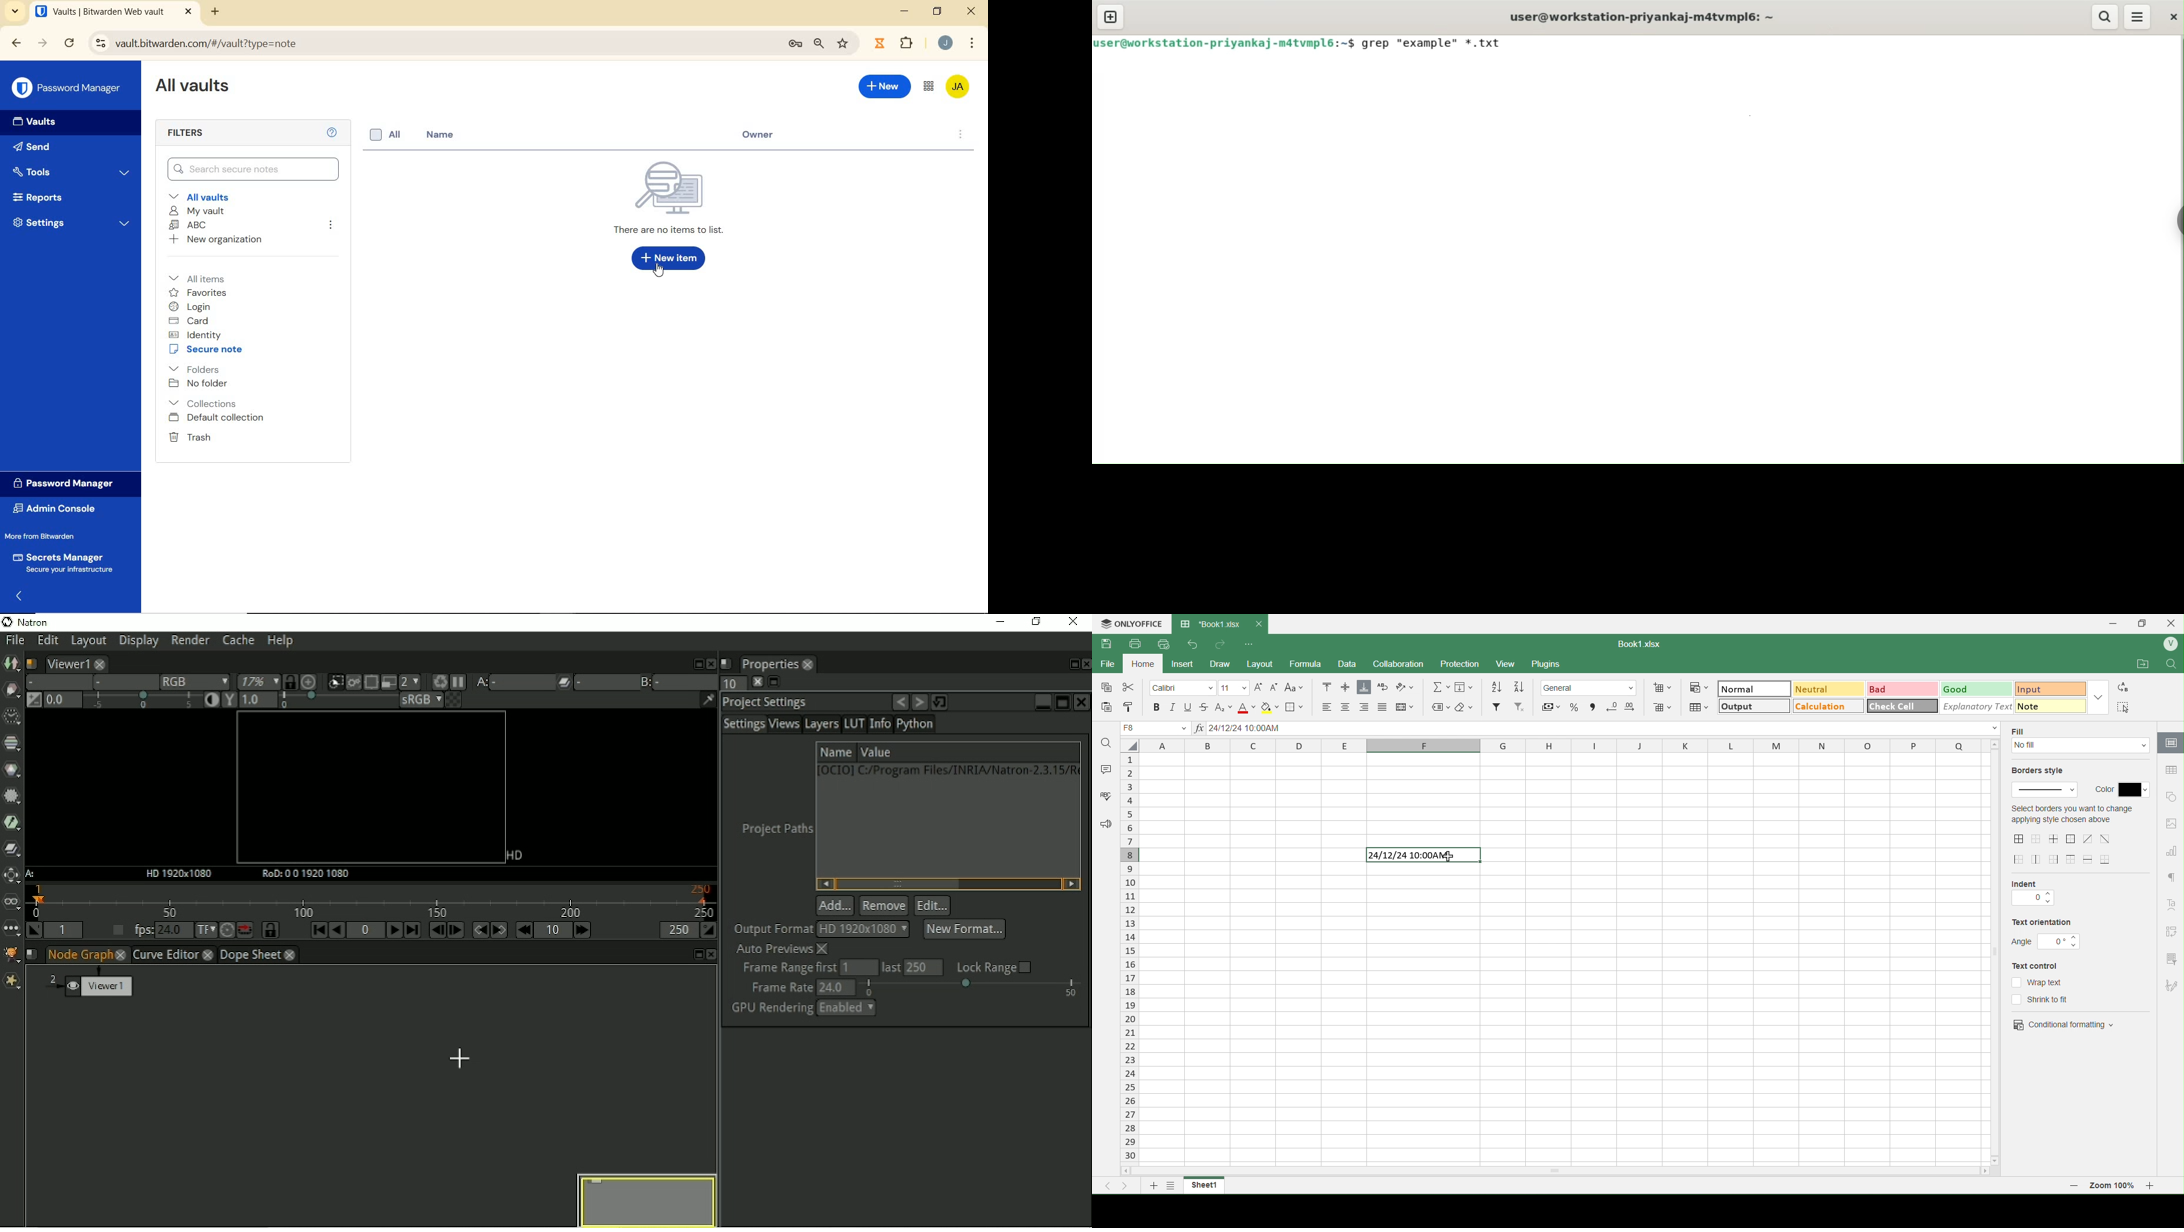 This screenshot has height=1232, width=2184. What do you see at coordinates (1169, 1188) in the screenshot?
I see `Options` at bounding box center [1169, 1188].